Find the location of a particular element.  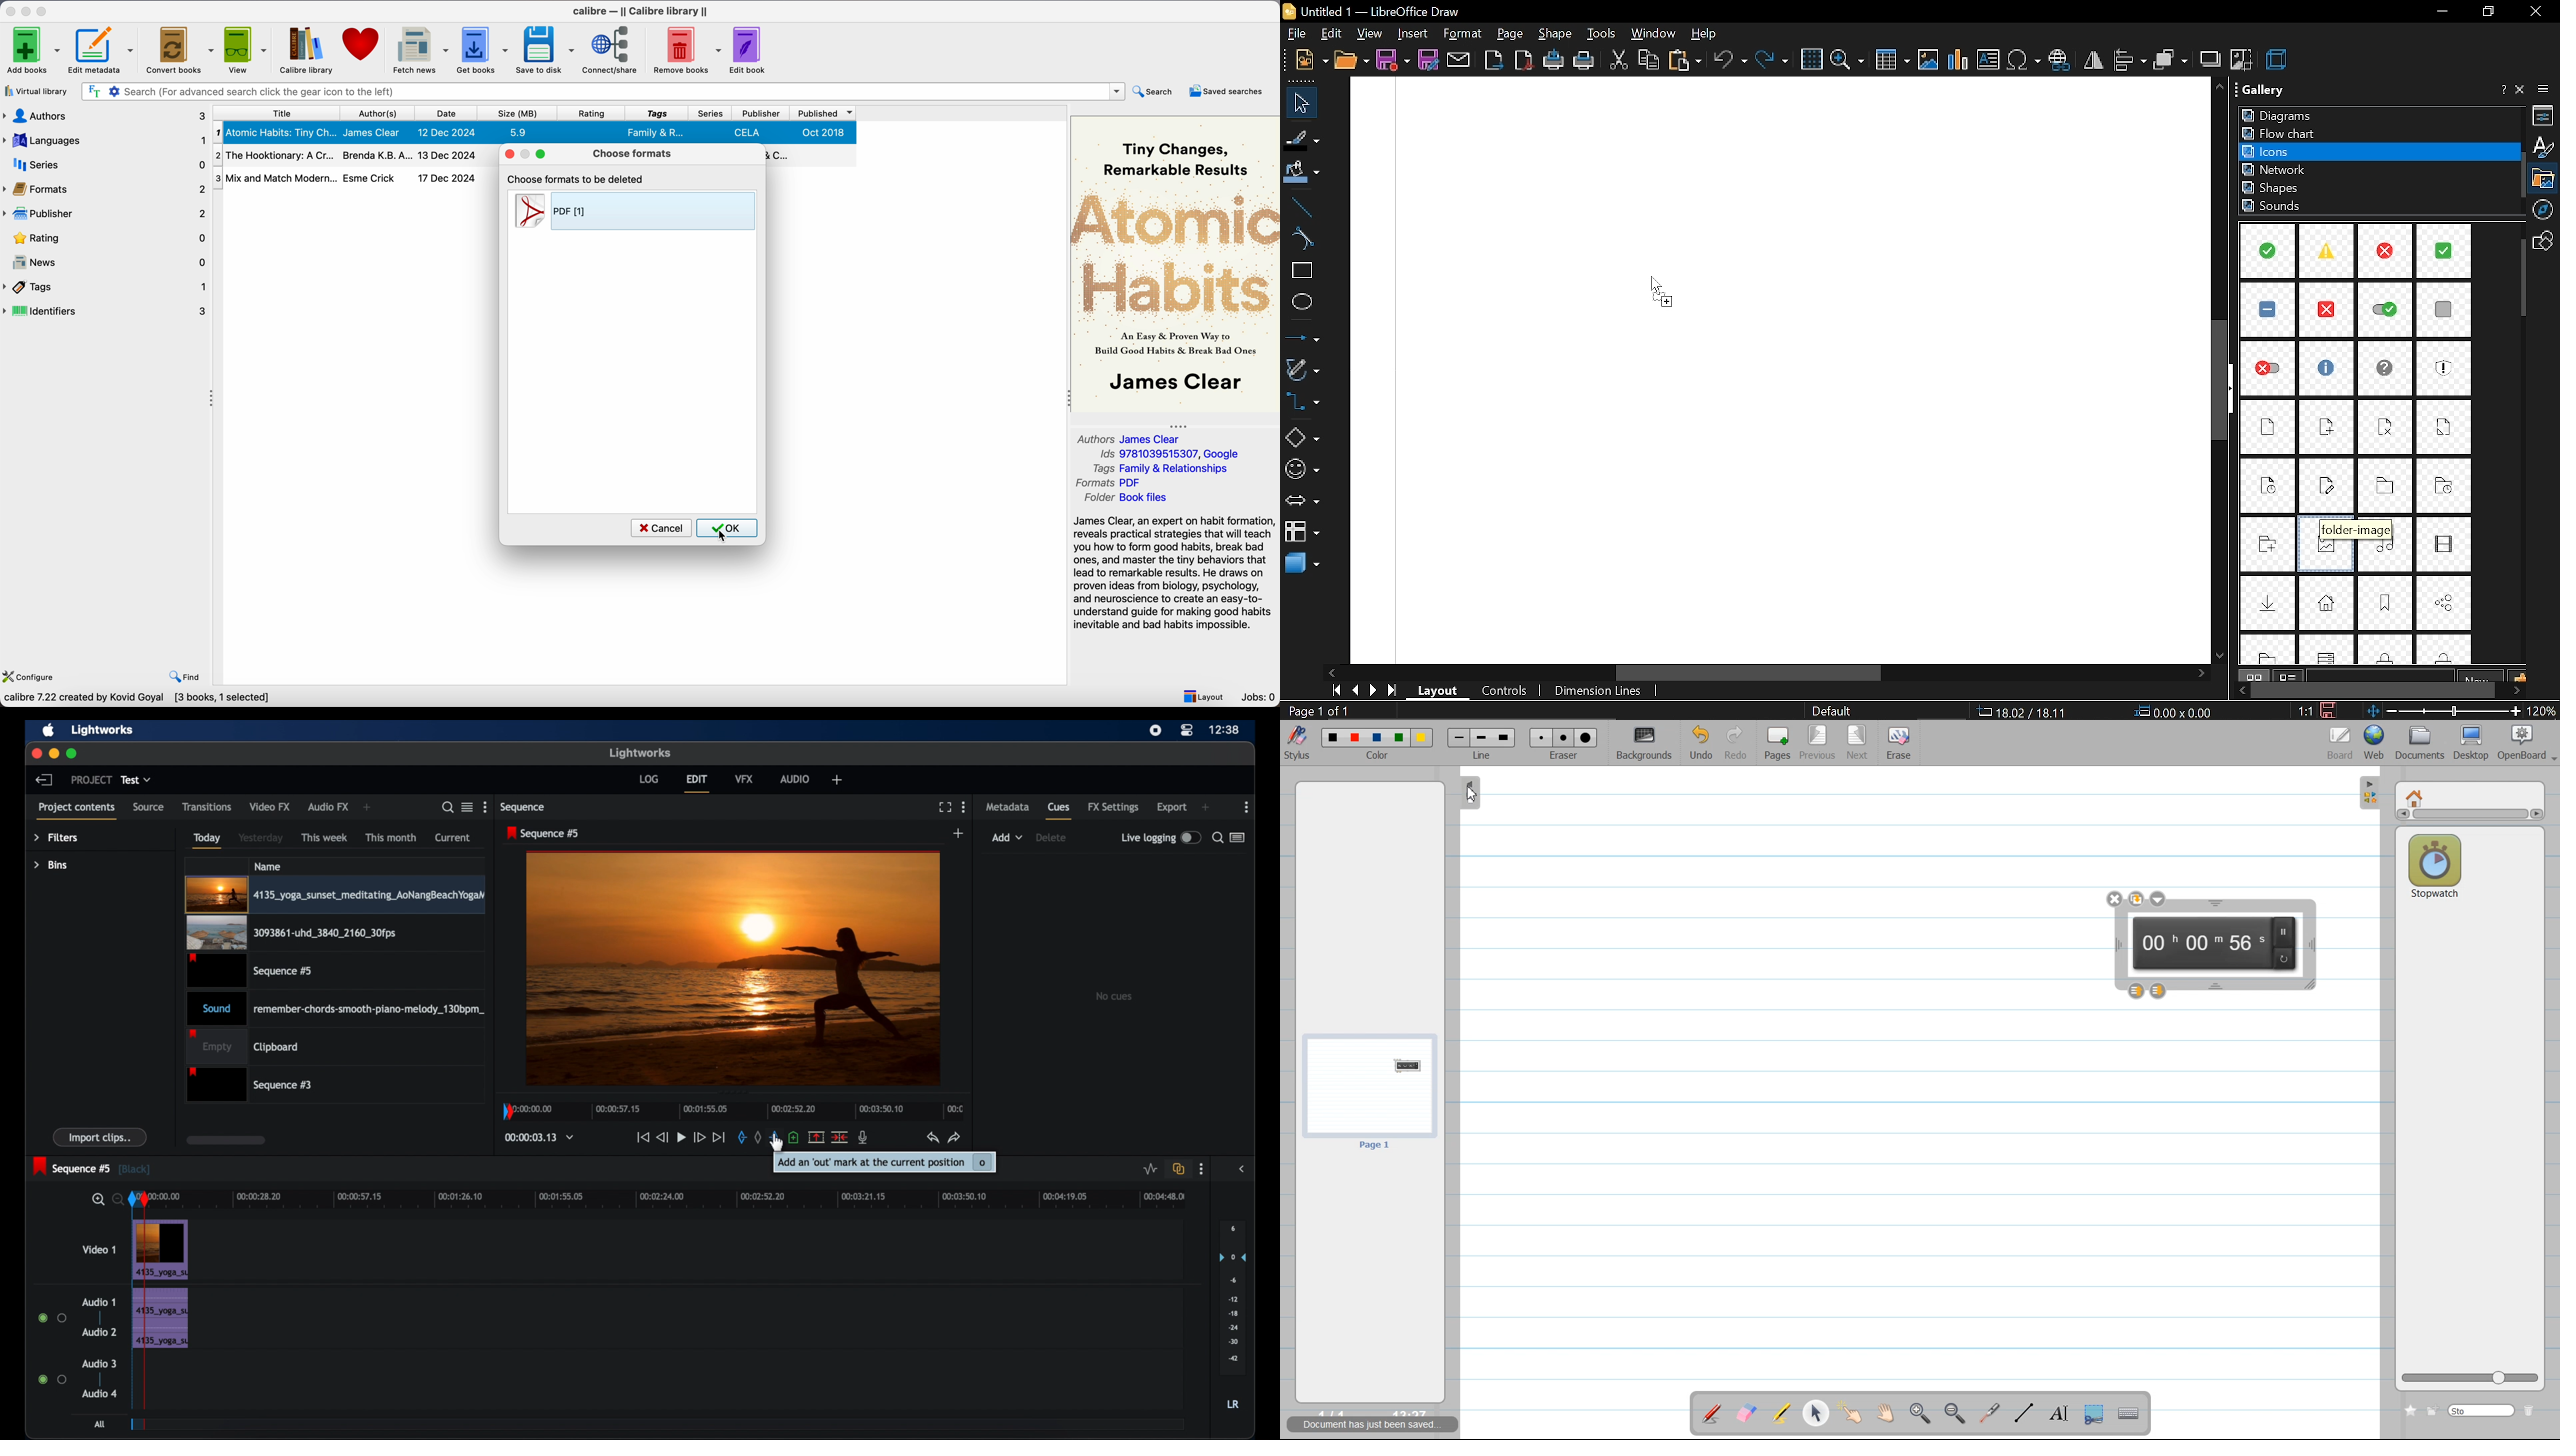

export as pdf is located at coordinates (1524, 59).